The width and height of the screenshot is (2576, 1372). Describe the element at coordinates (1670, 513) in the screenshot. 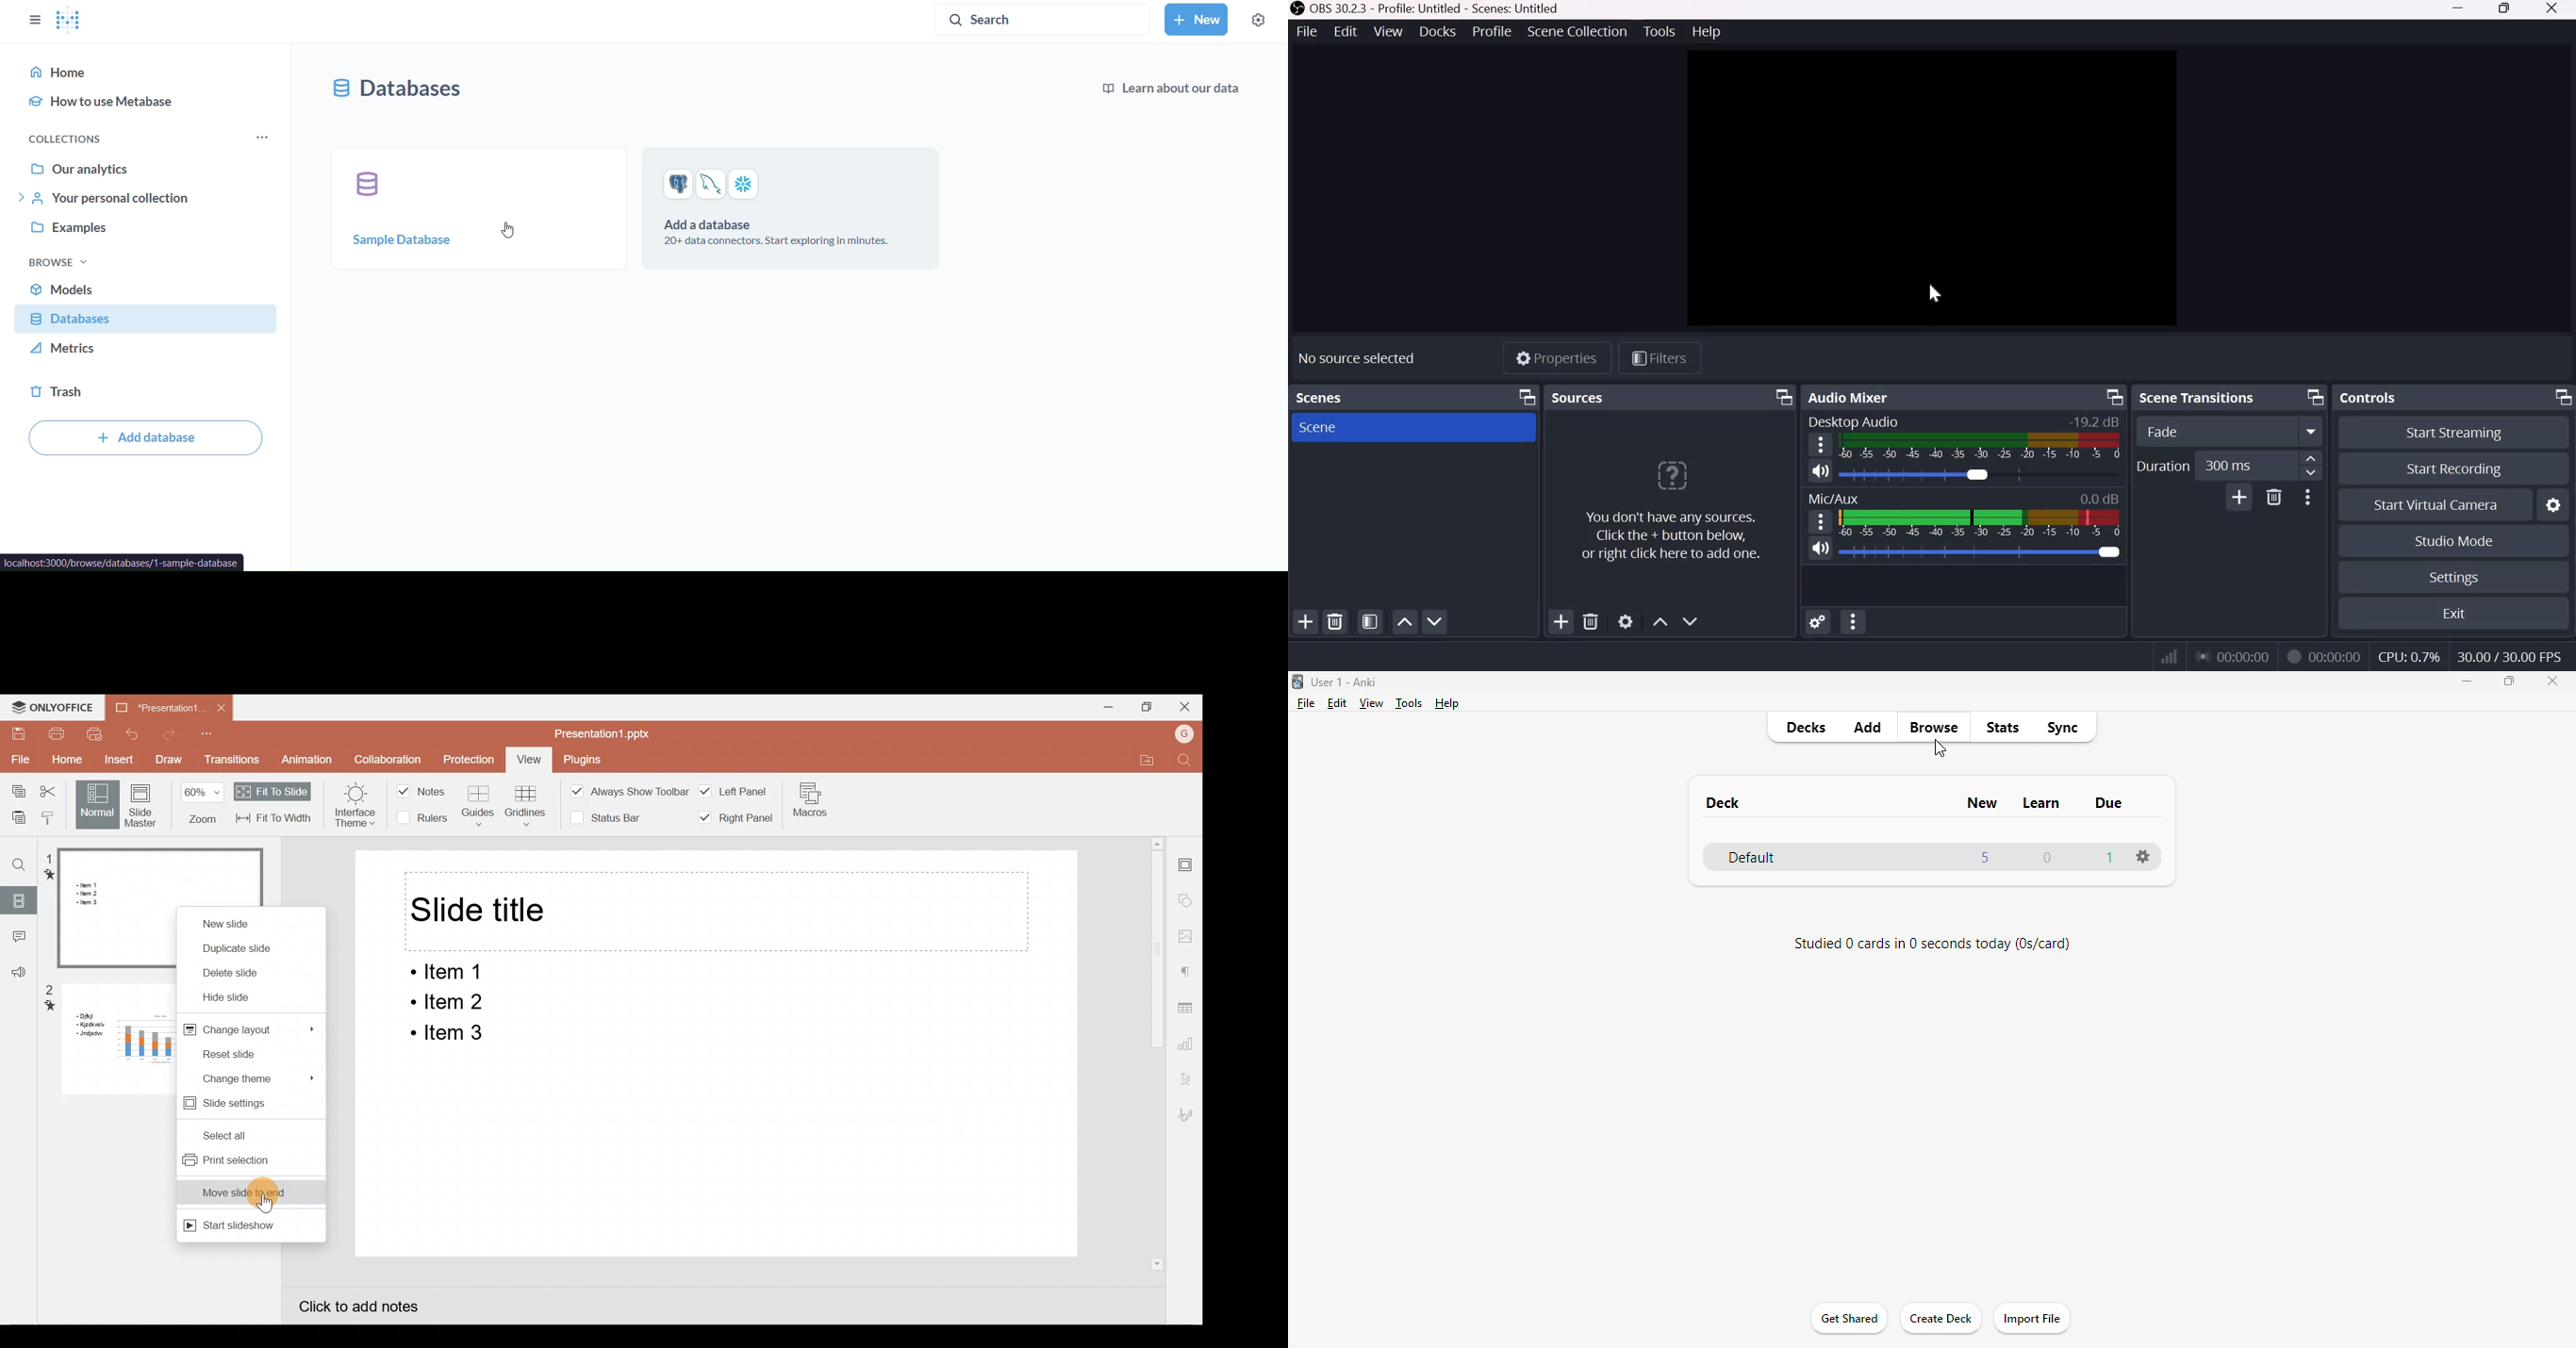

I see `You don't have any sources. Click the + button below, or right click here to add one` at that location.